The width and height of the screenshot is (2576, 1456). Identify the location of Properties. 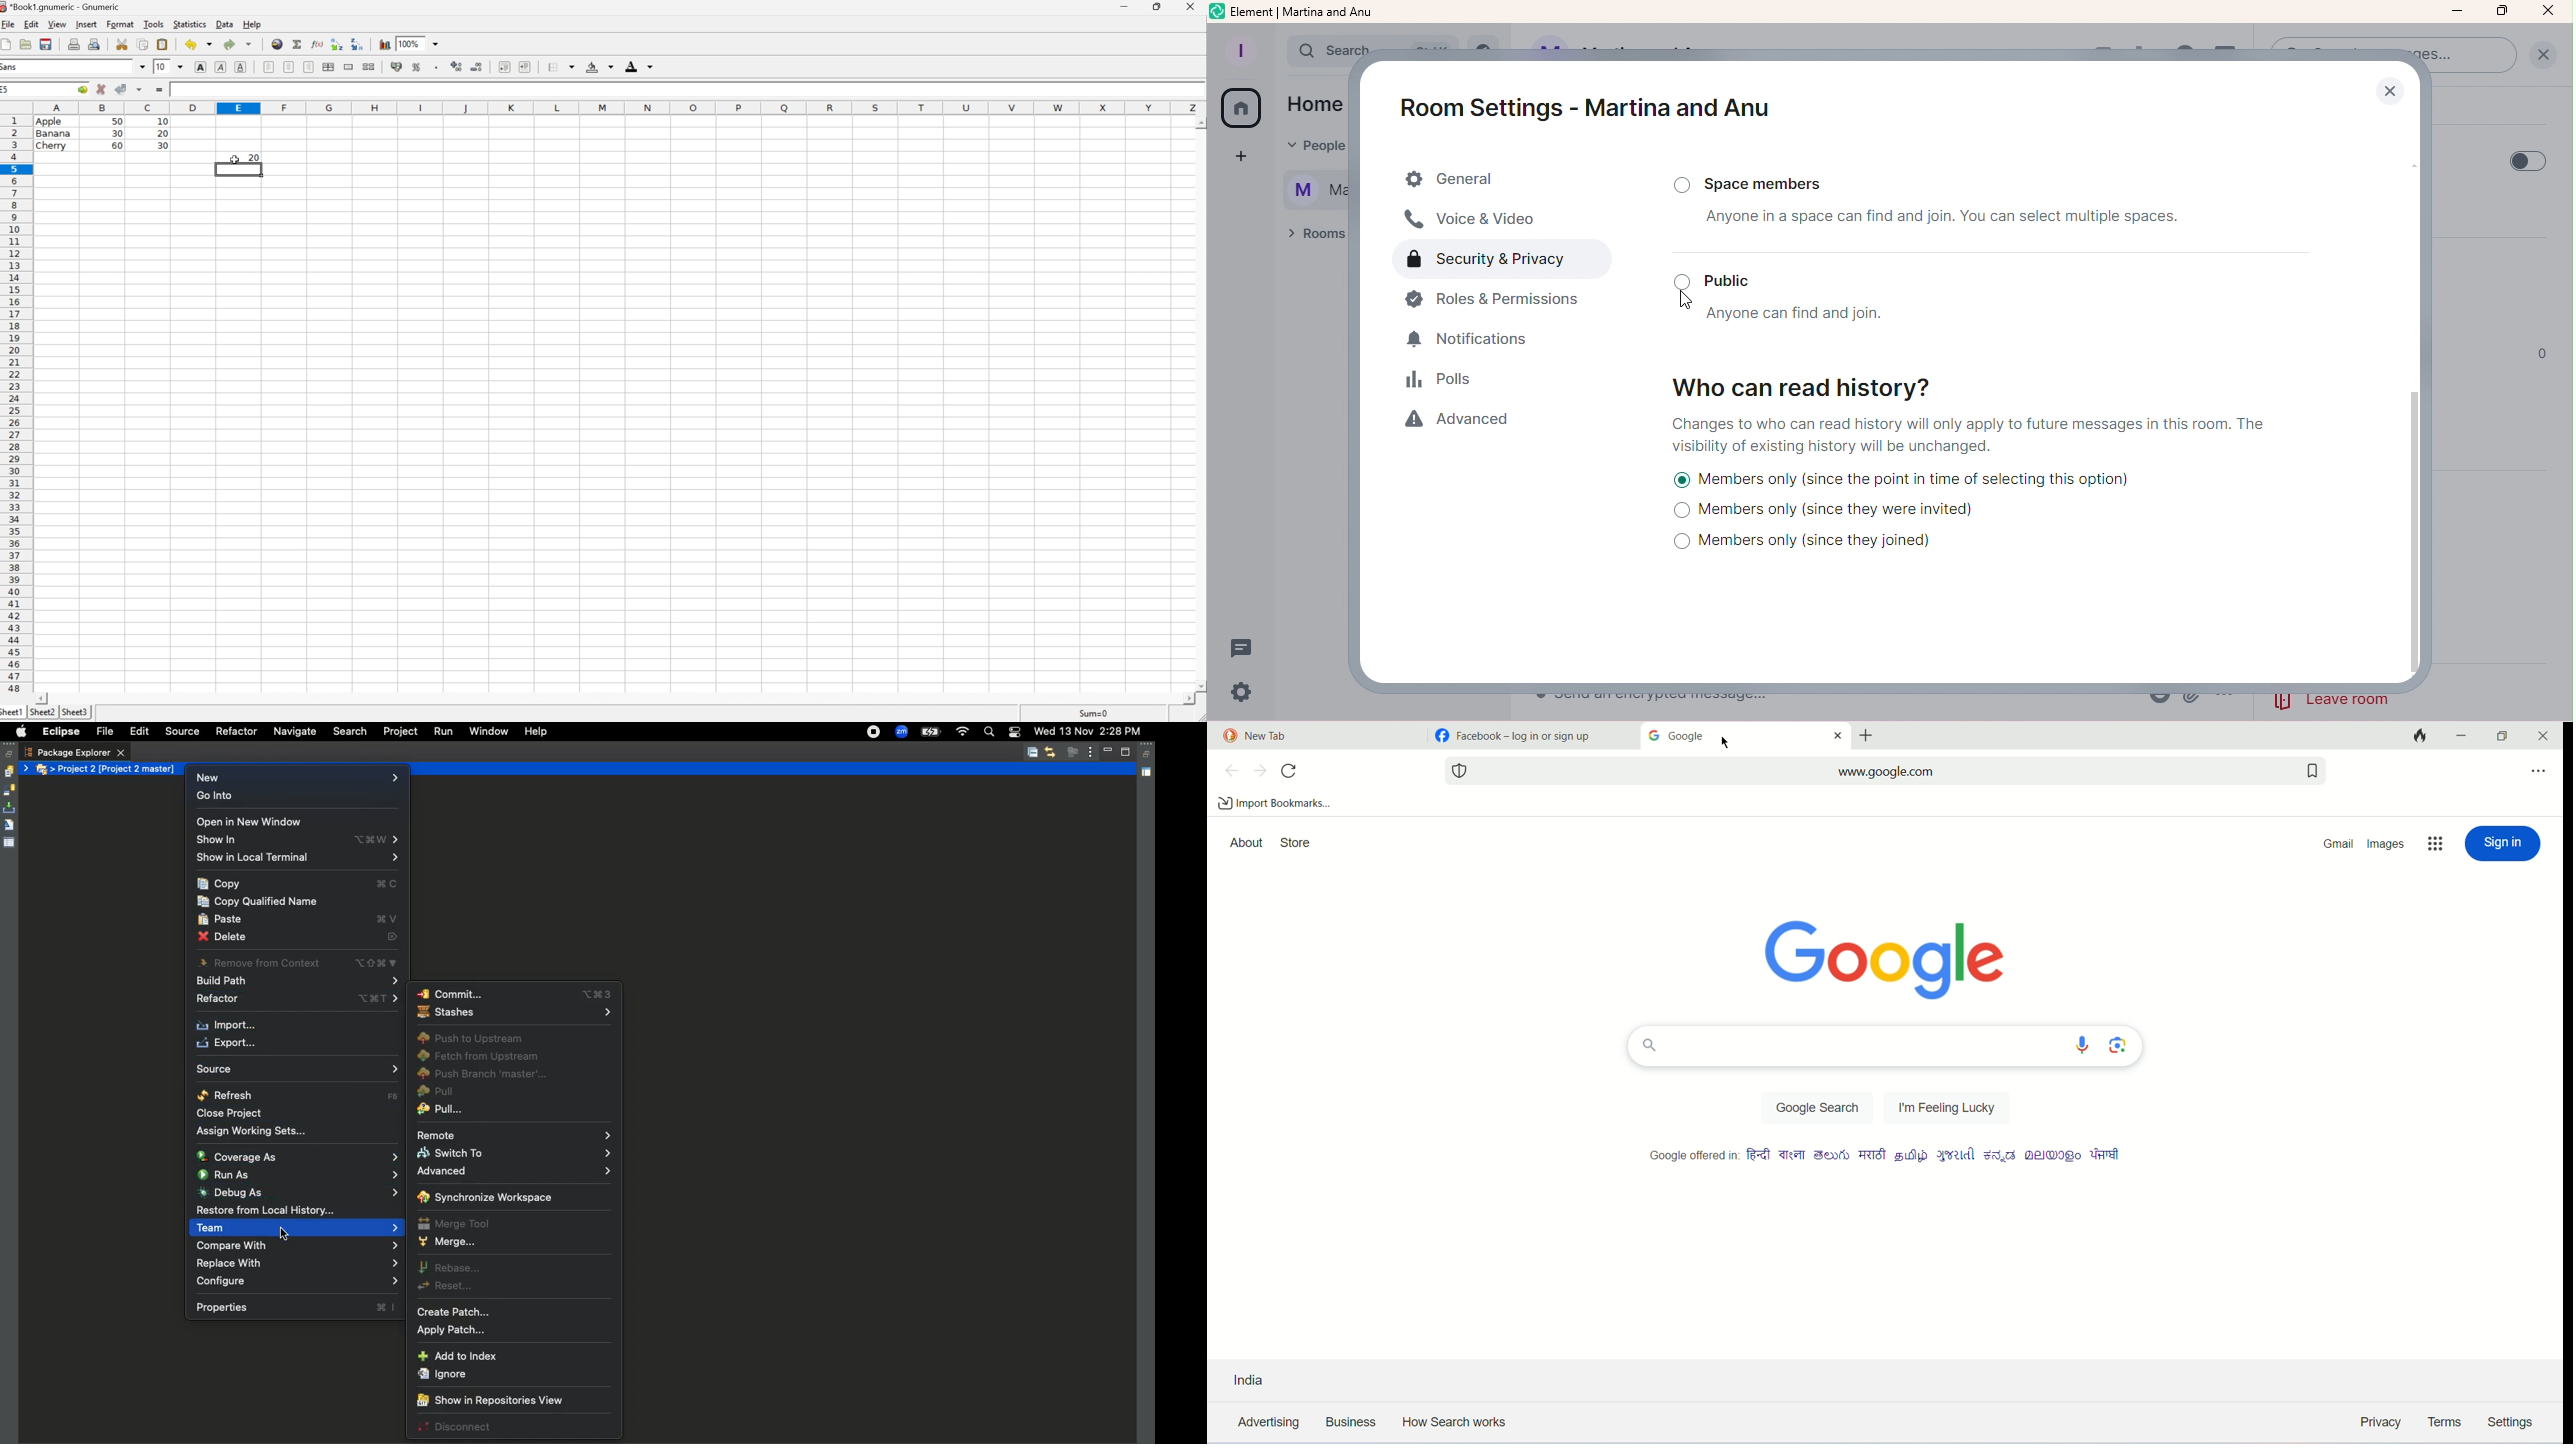
(297, 1308).